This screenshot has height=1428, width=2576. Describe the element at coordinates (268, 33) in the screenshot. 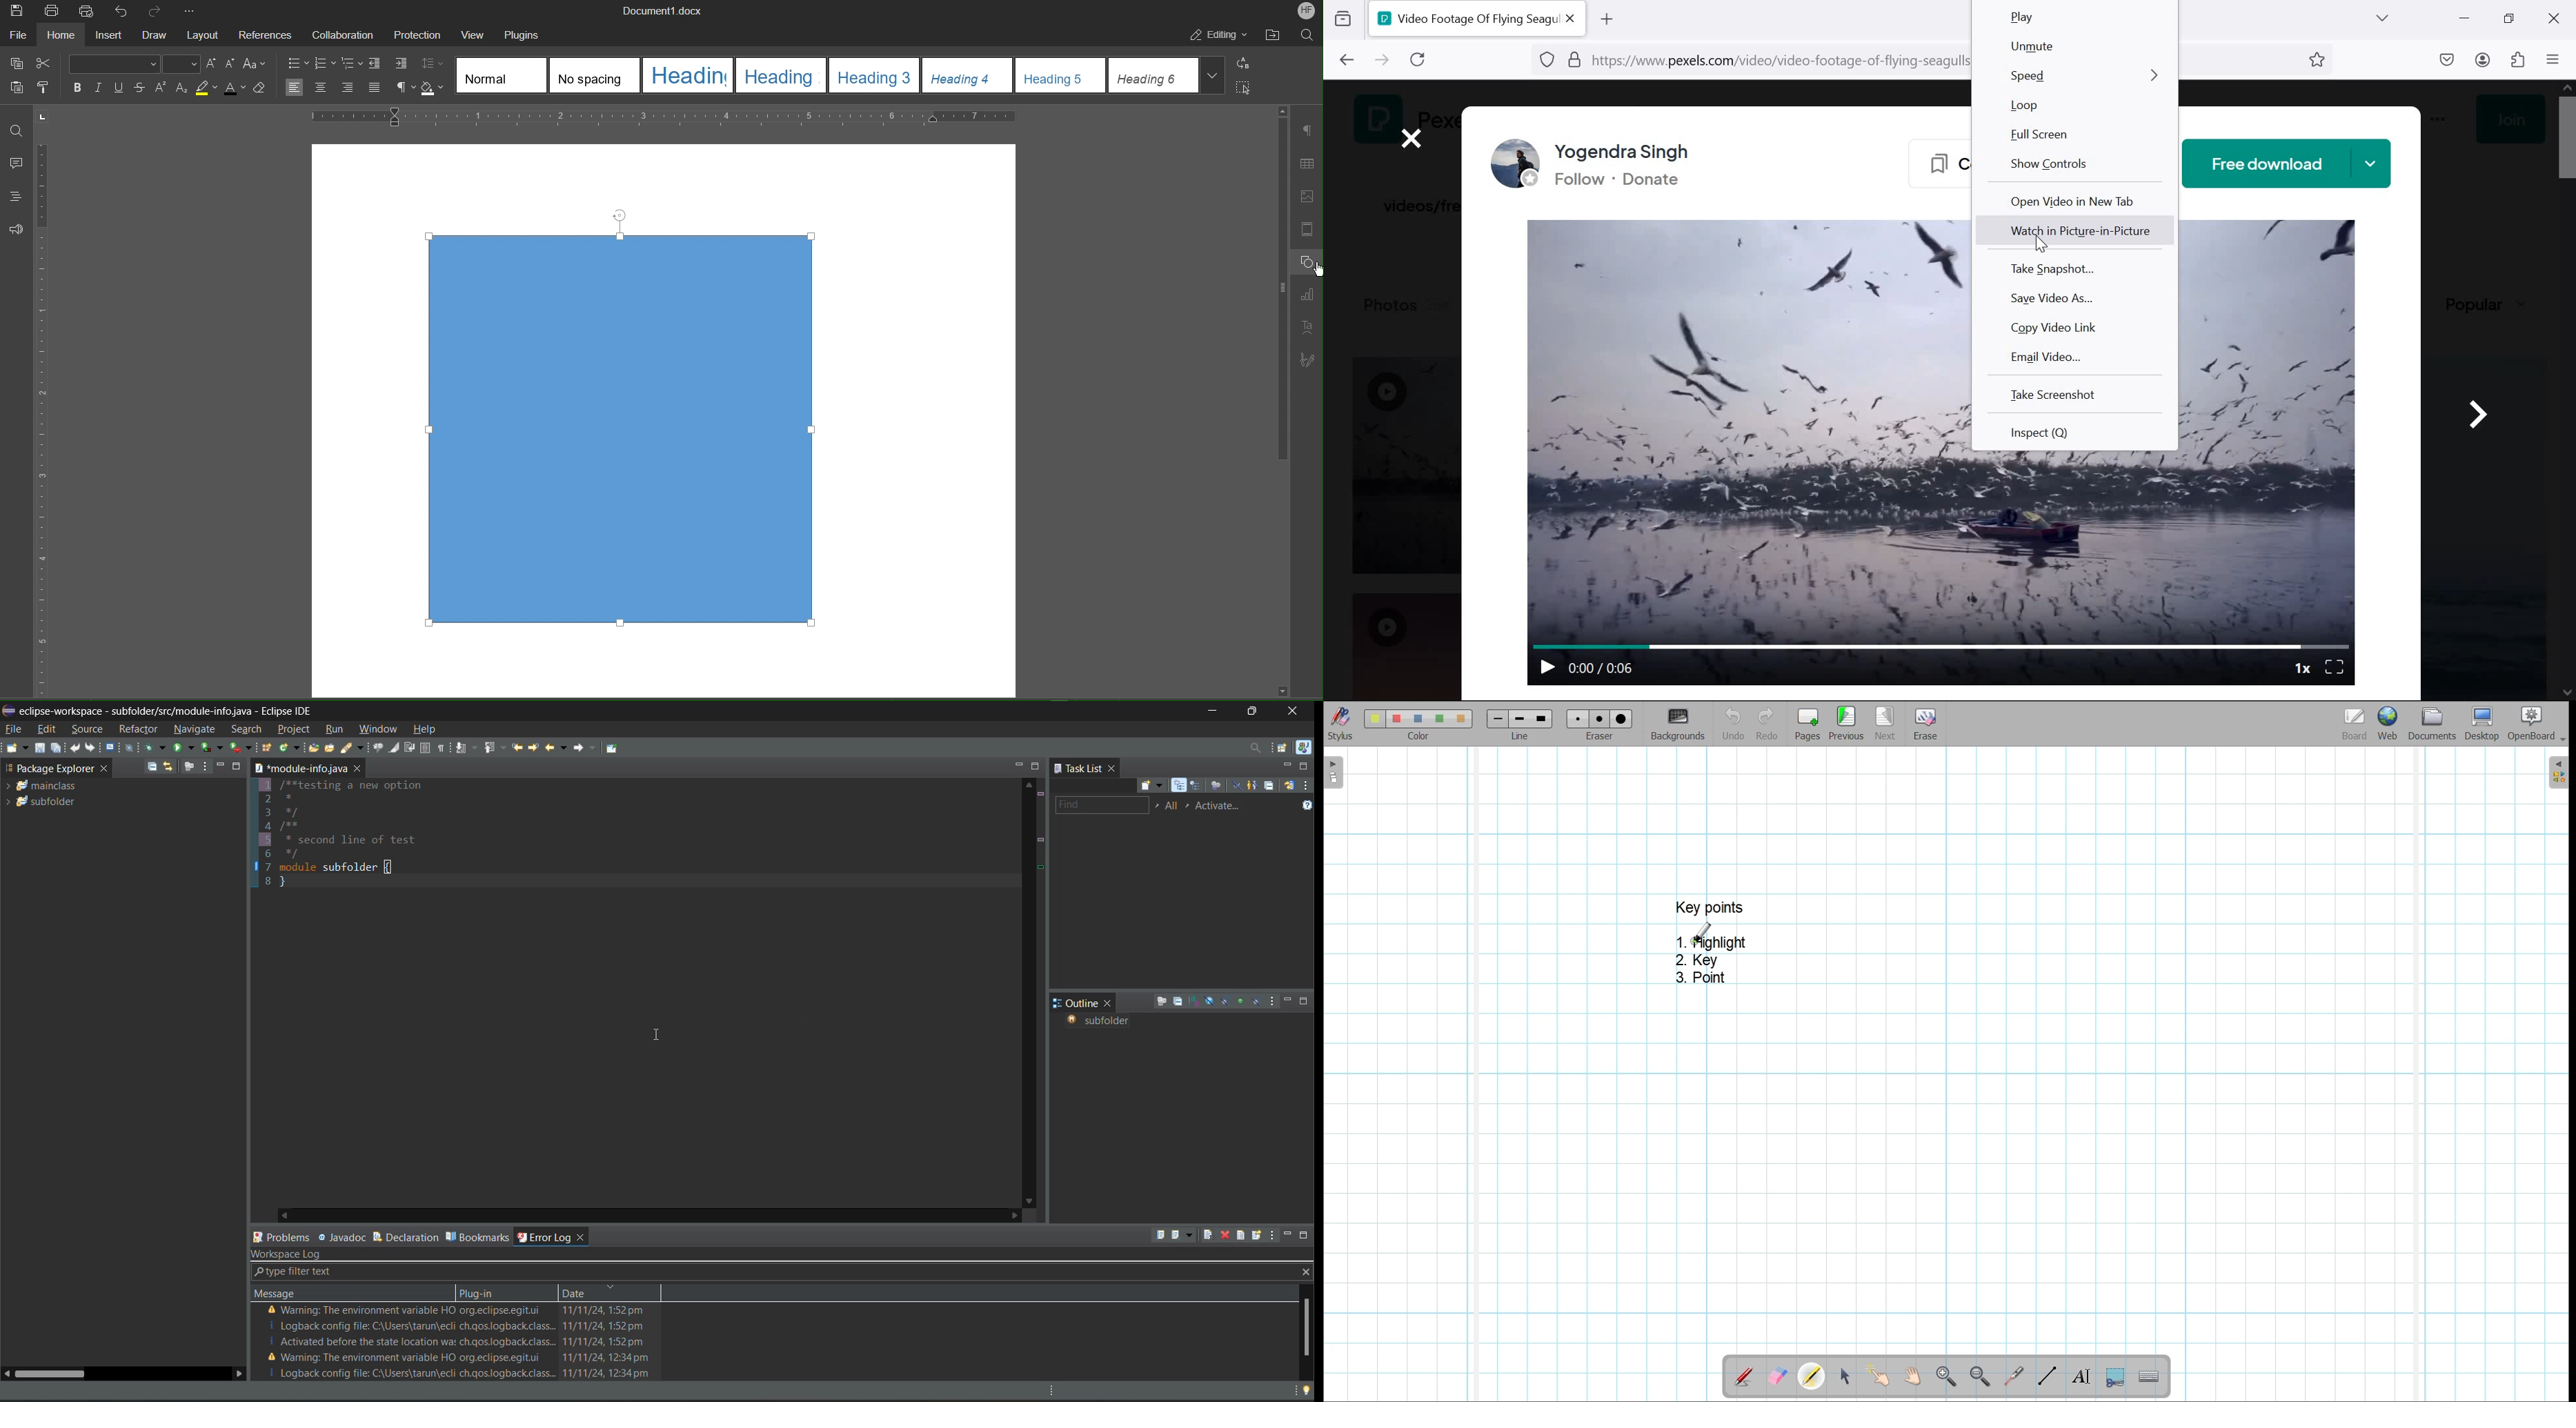

I see `References` at that location.